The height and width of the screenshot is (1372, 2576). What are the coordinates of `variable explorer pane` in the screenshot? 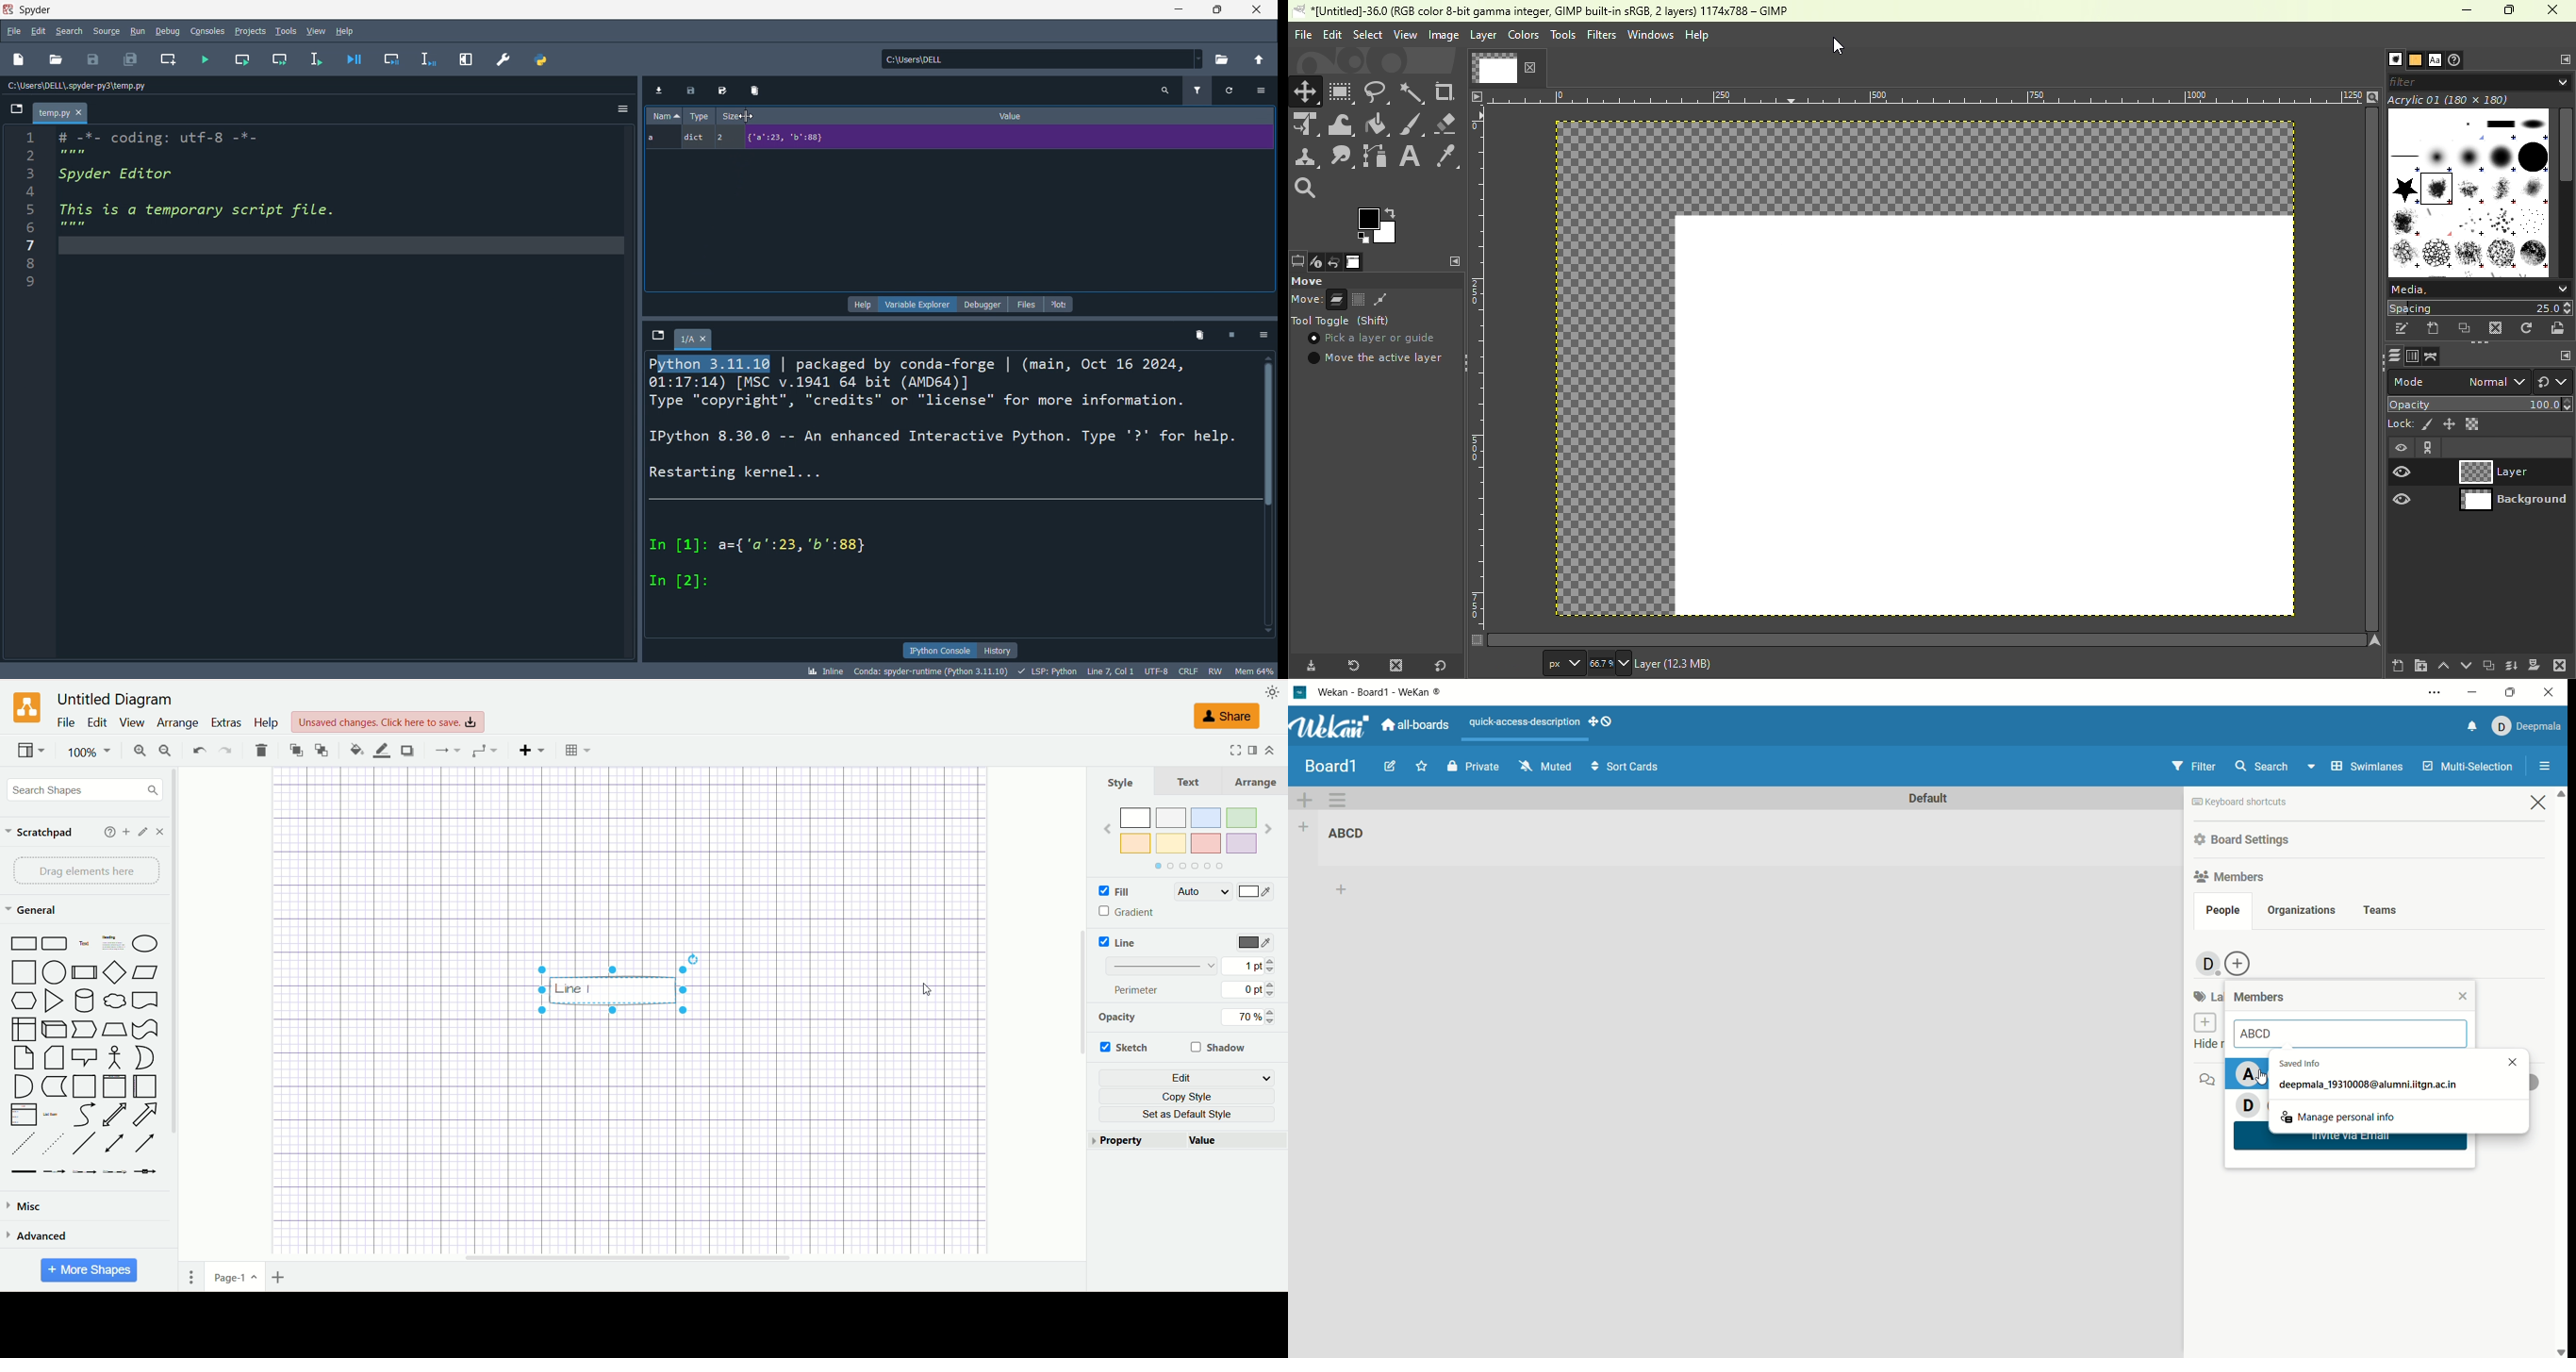 It's located at (962, 221).